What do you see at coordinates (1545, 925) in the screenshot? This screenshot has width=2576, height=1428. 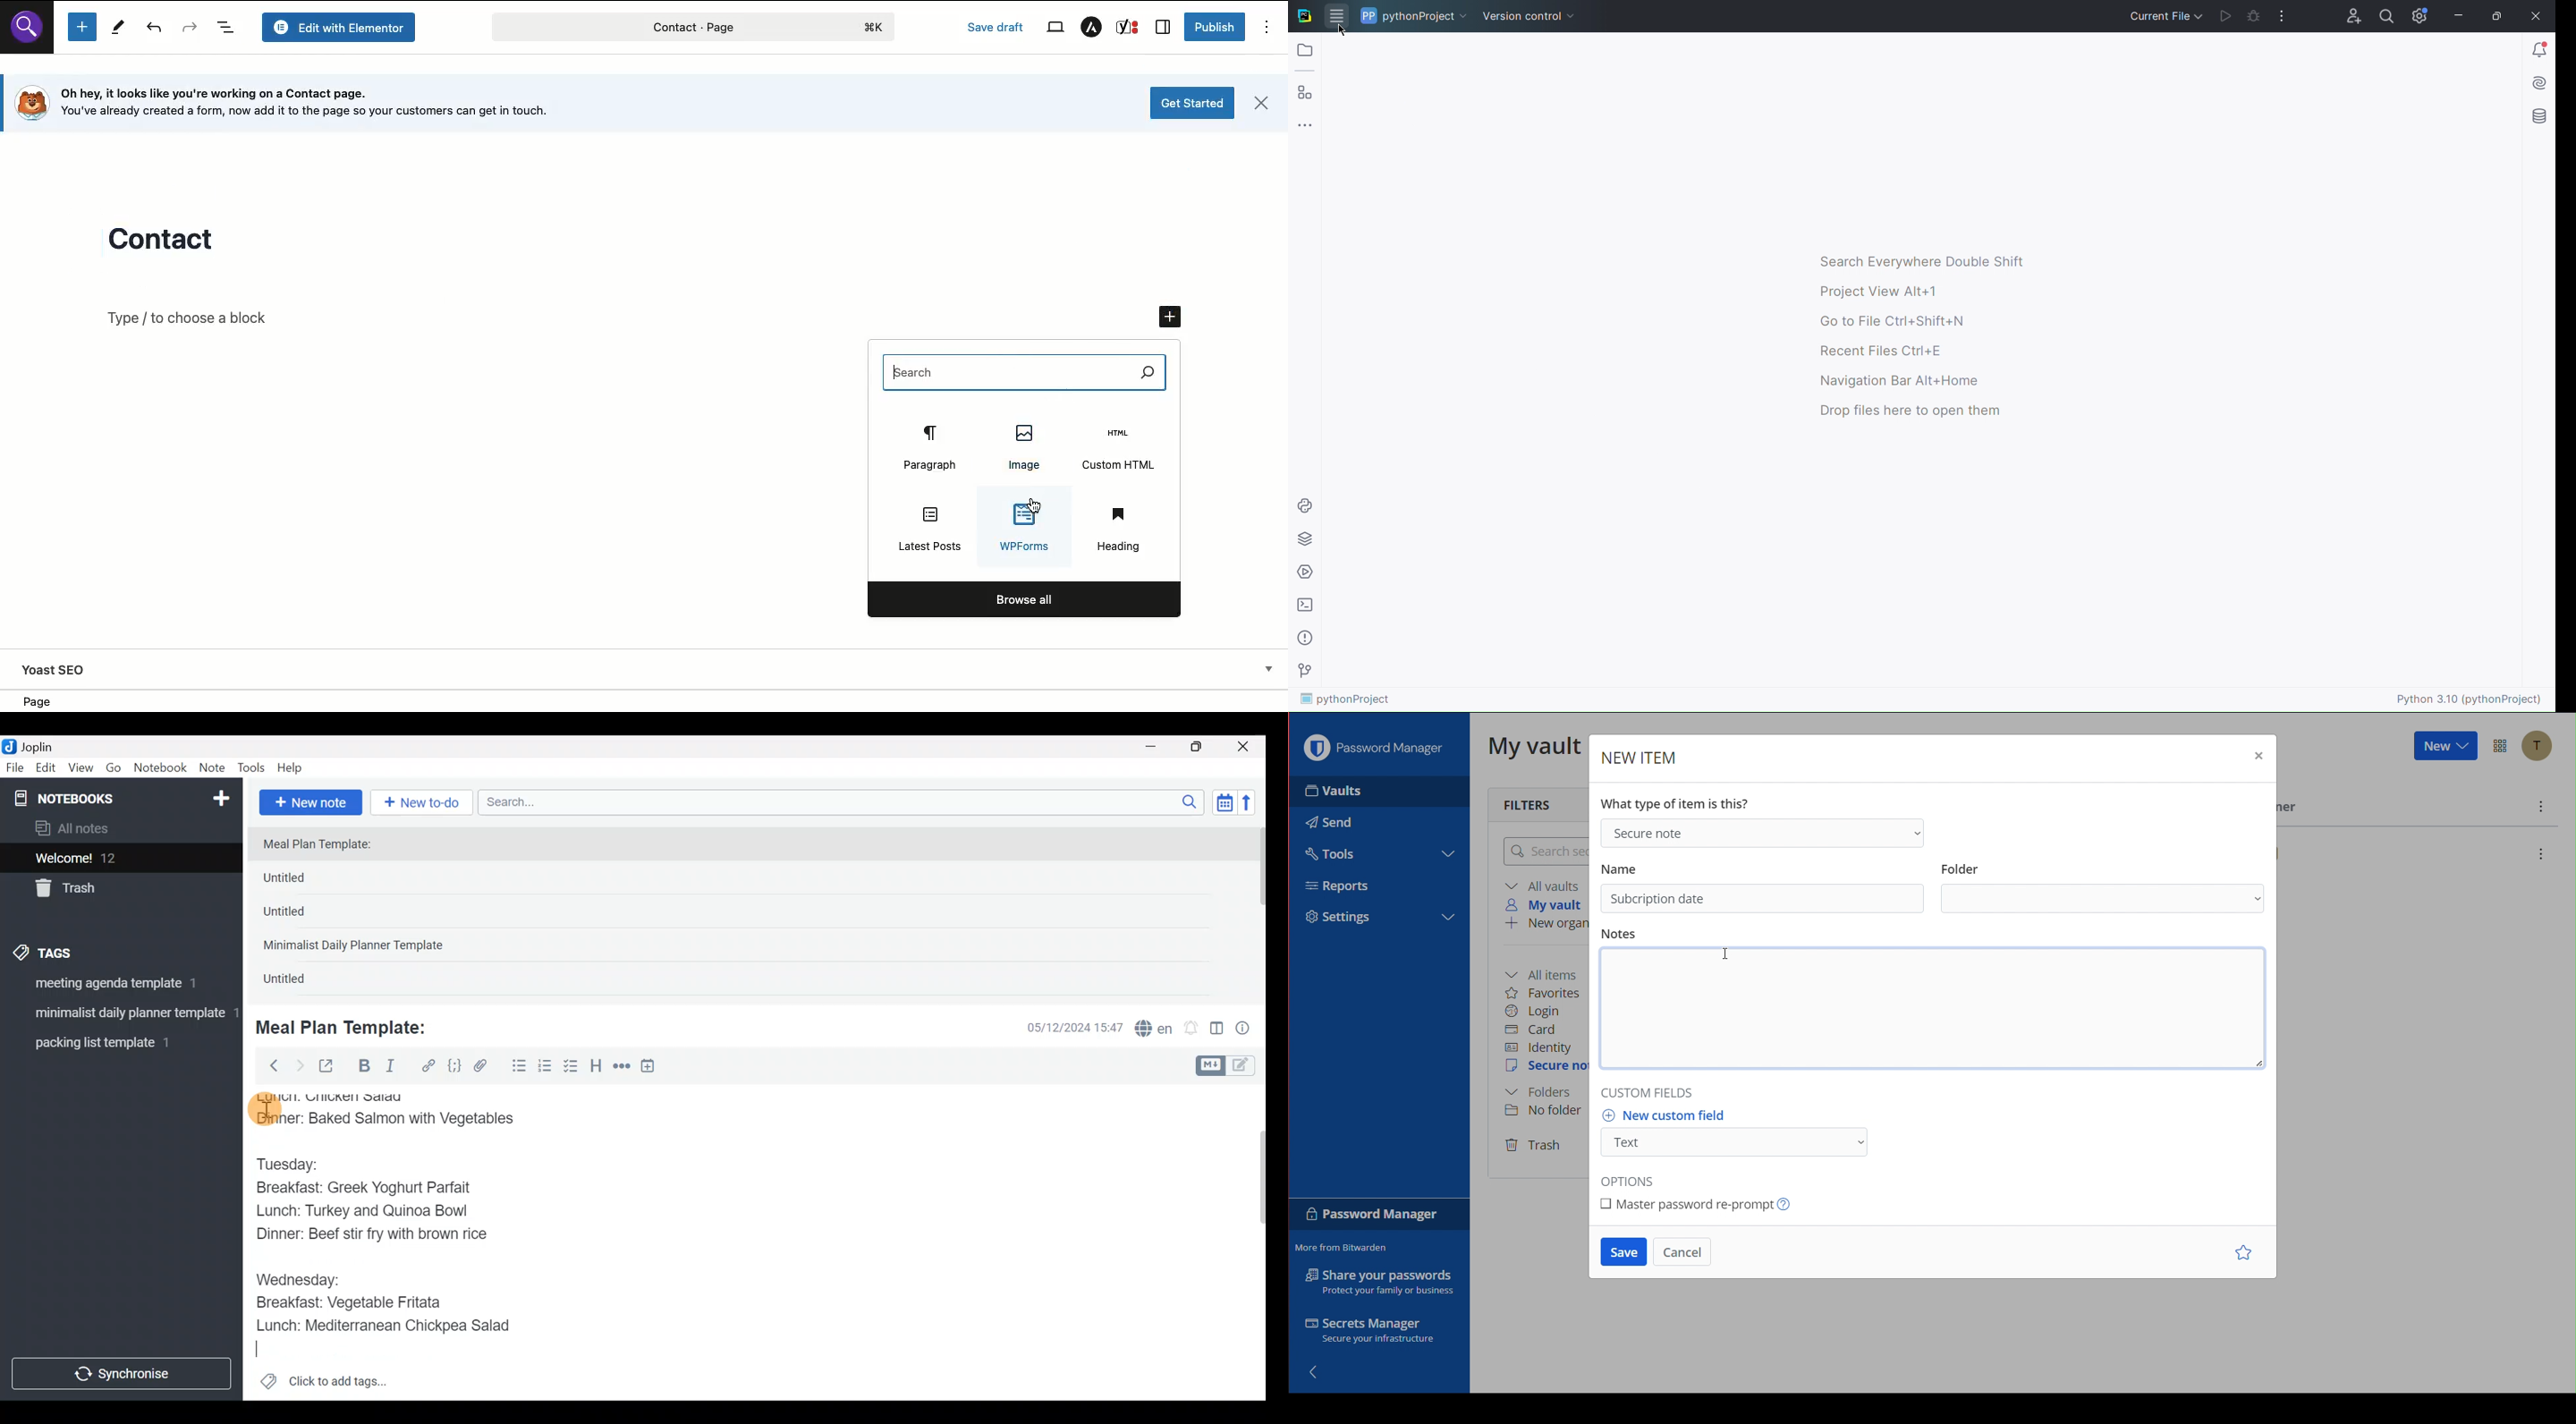 I see `New organization` at bounding box center [1545, 925].